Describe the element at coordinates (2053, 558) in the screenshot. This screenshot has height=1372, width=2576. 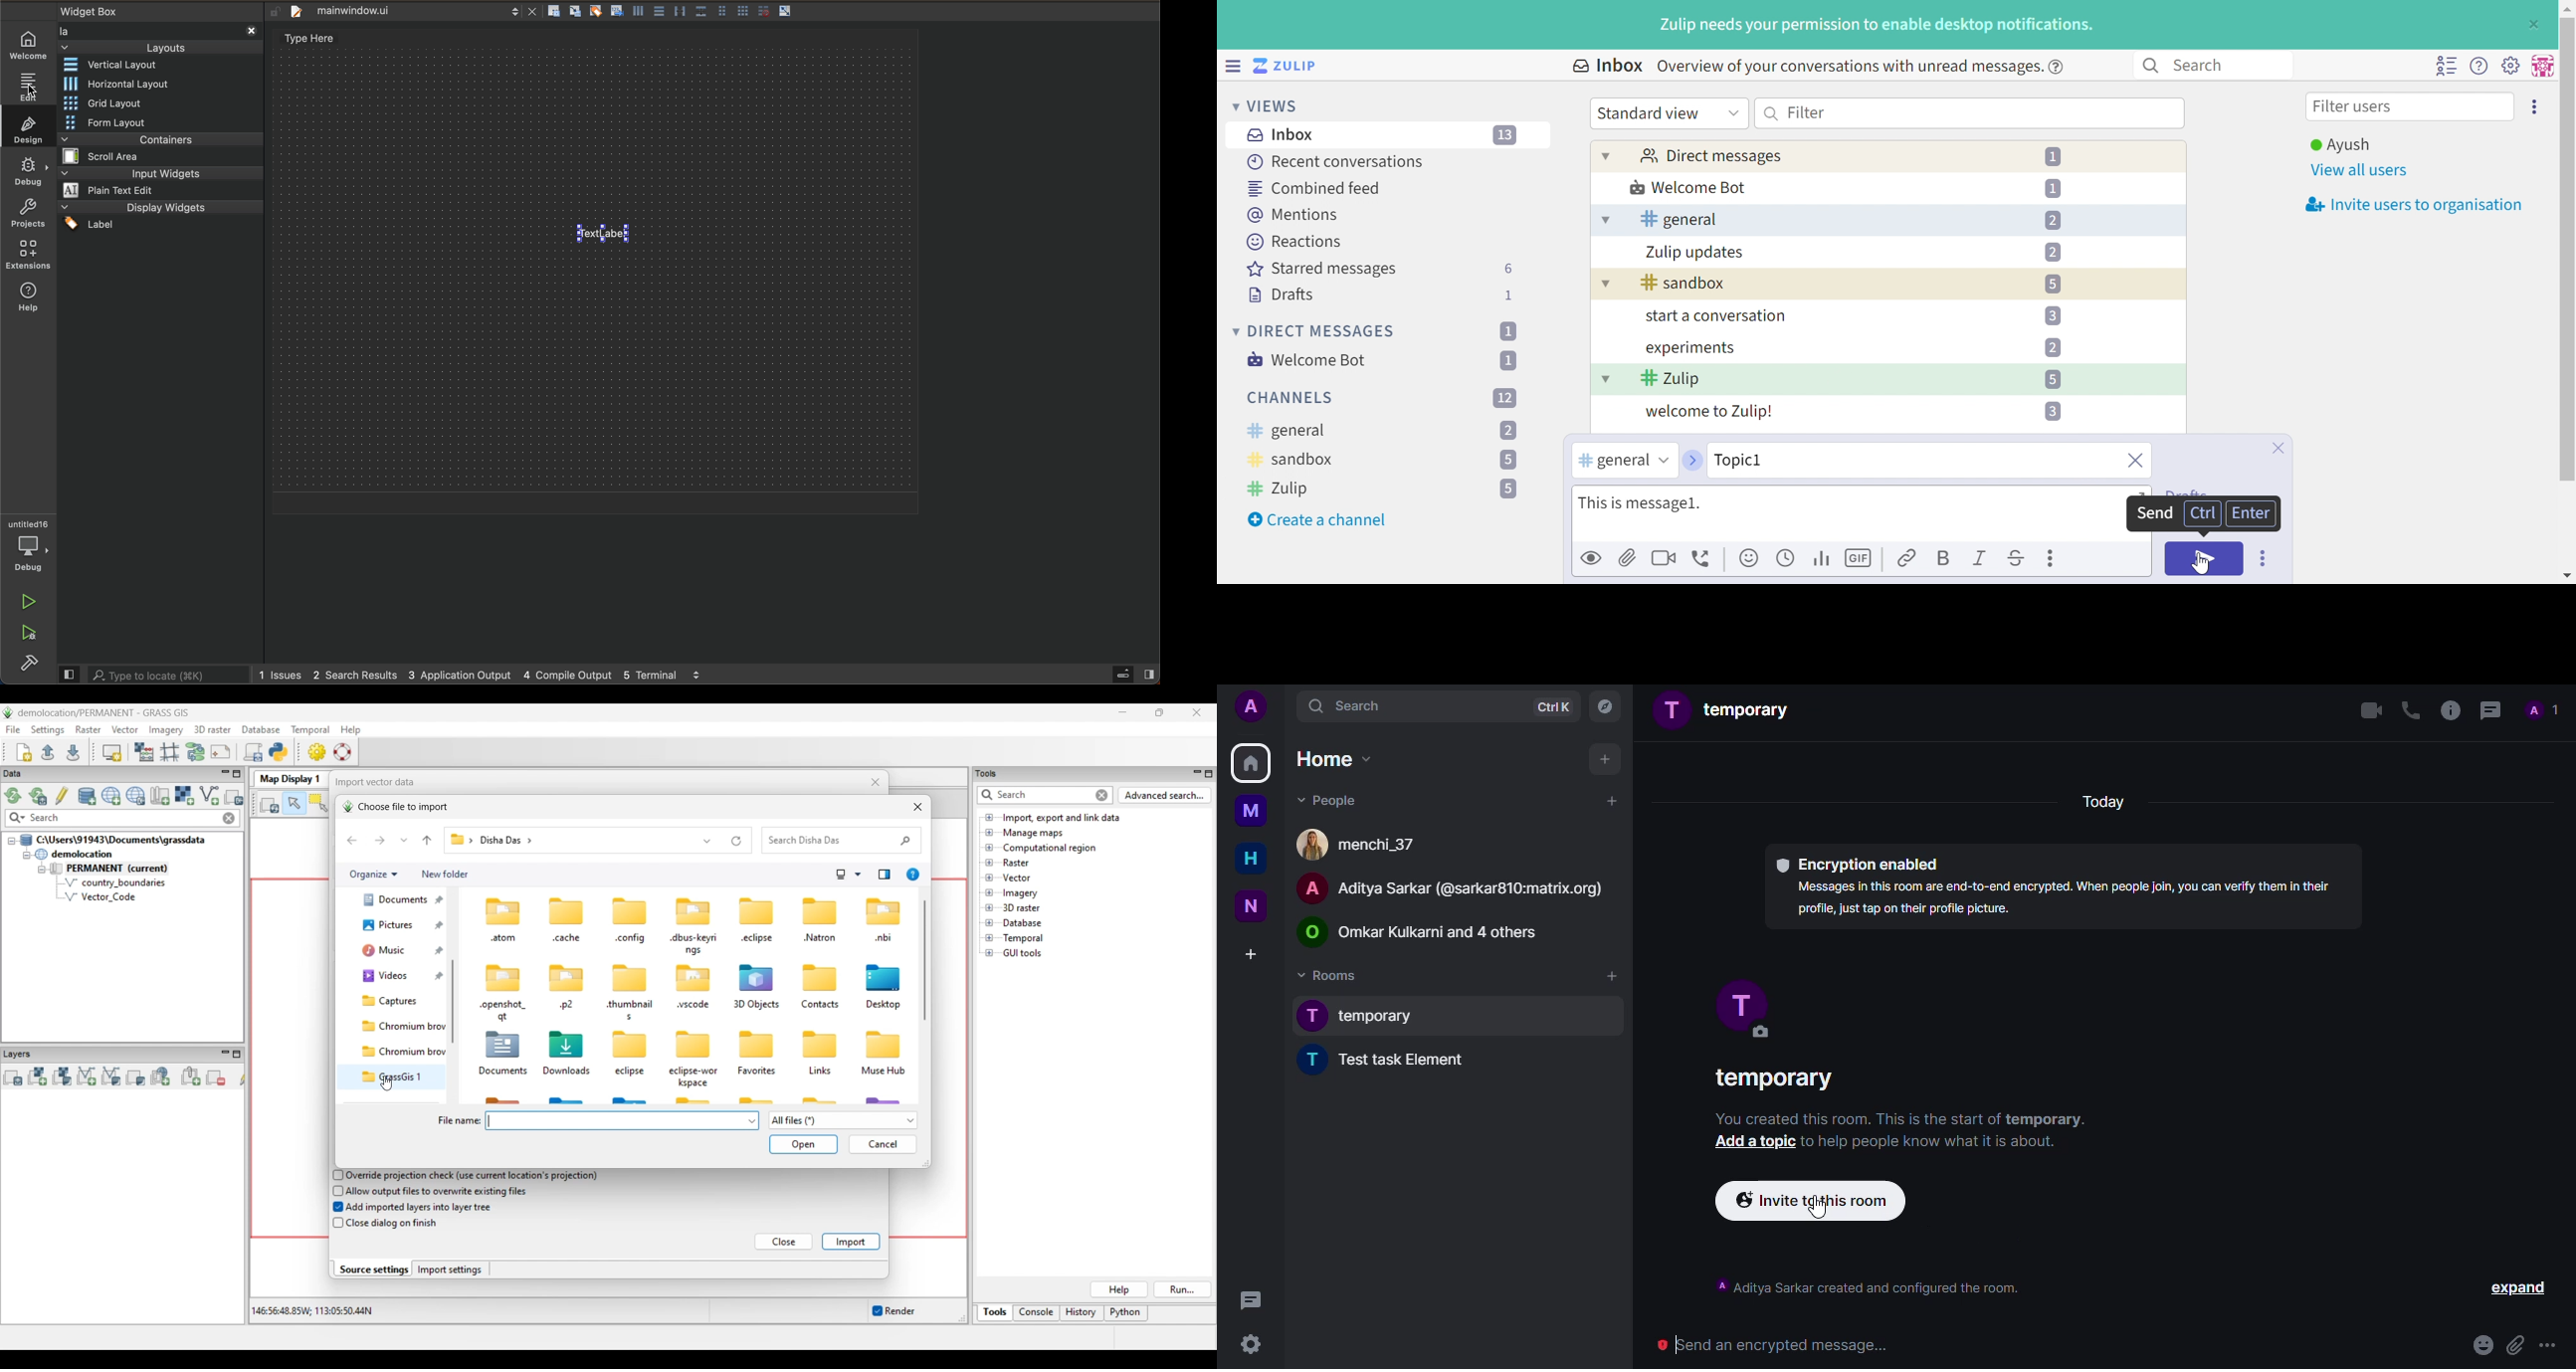
I see `More` at that location.